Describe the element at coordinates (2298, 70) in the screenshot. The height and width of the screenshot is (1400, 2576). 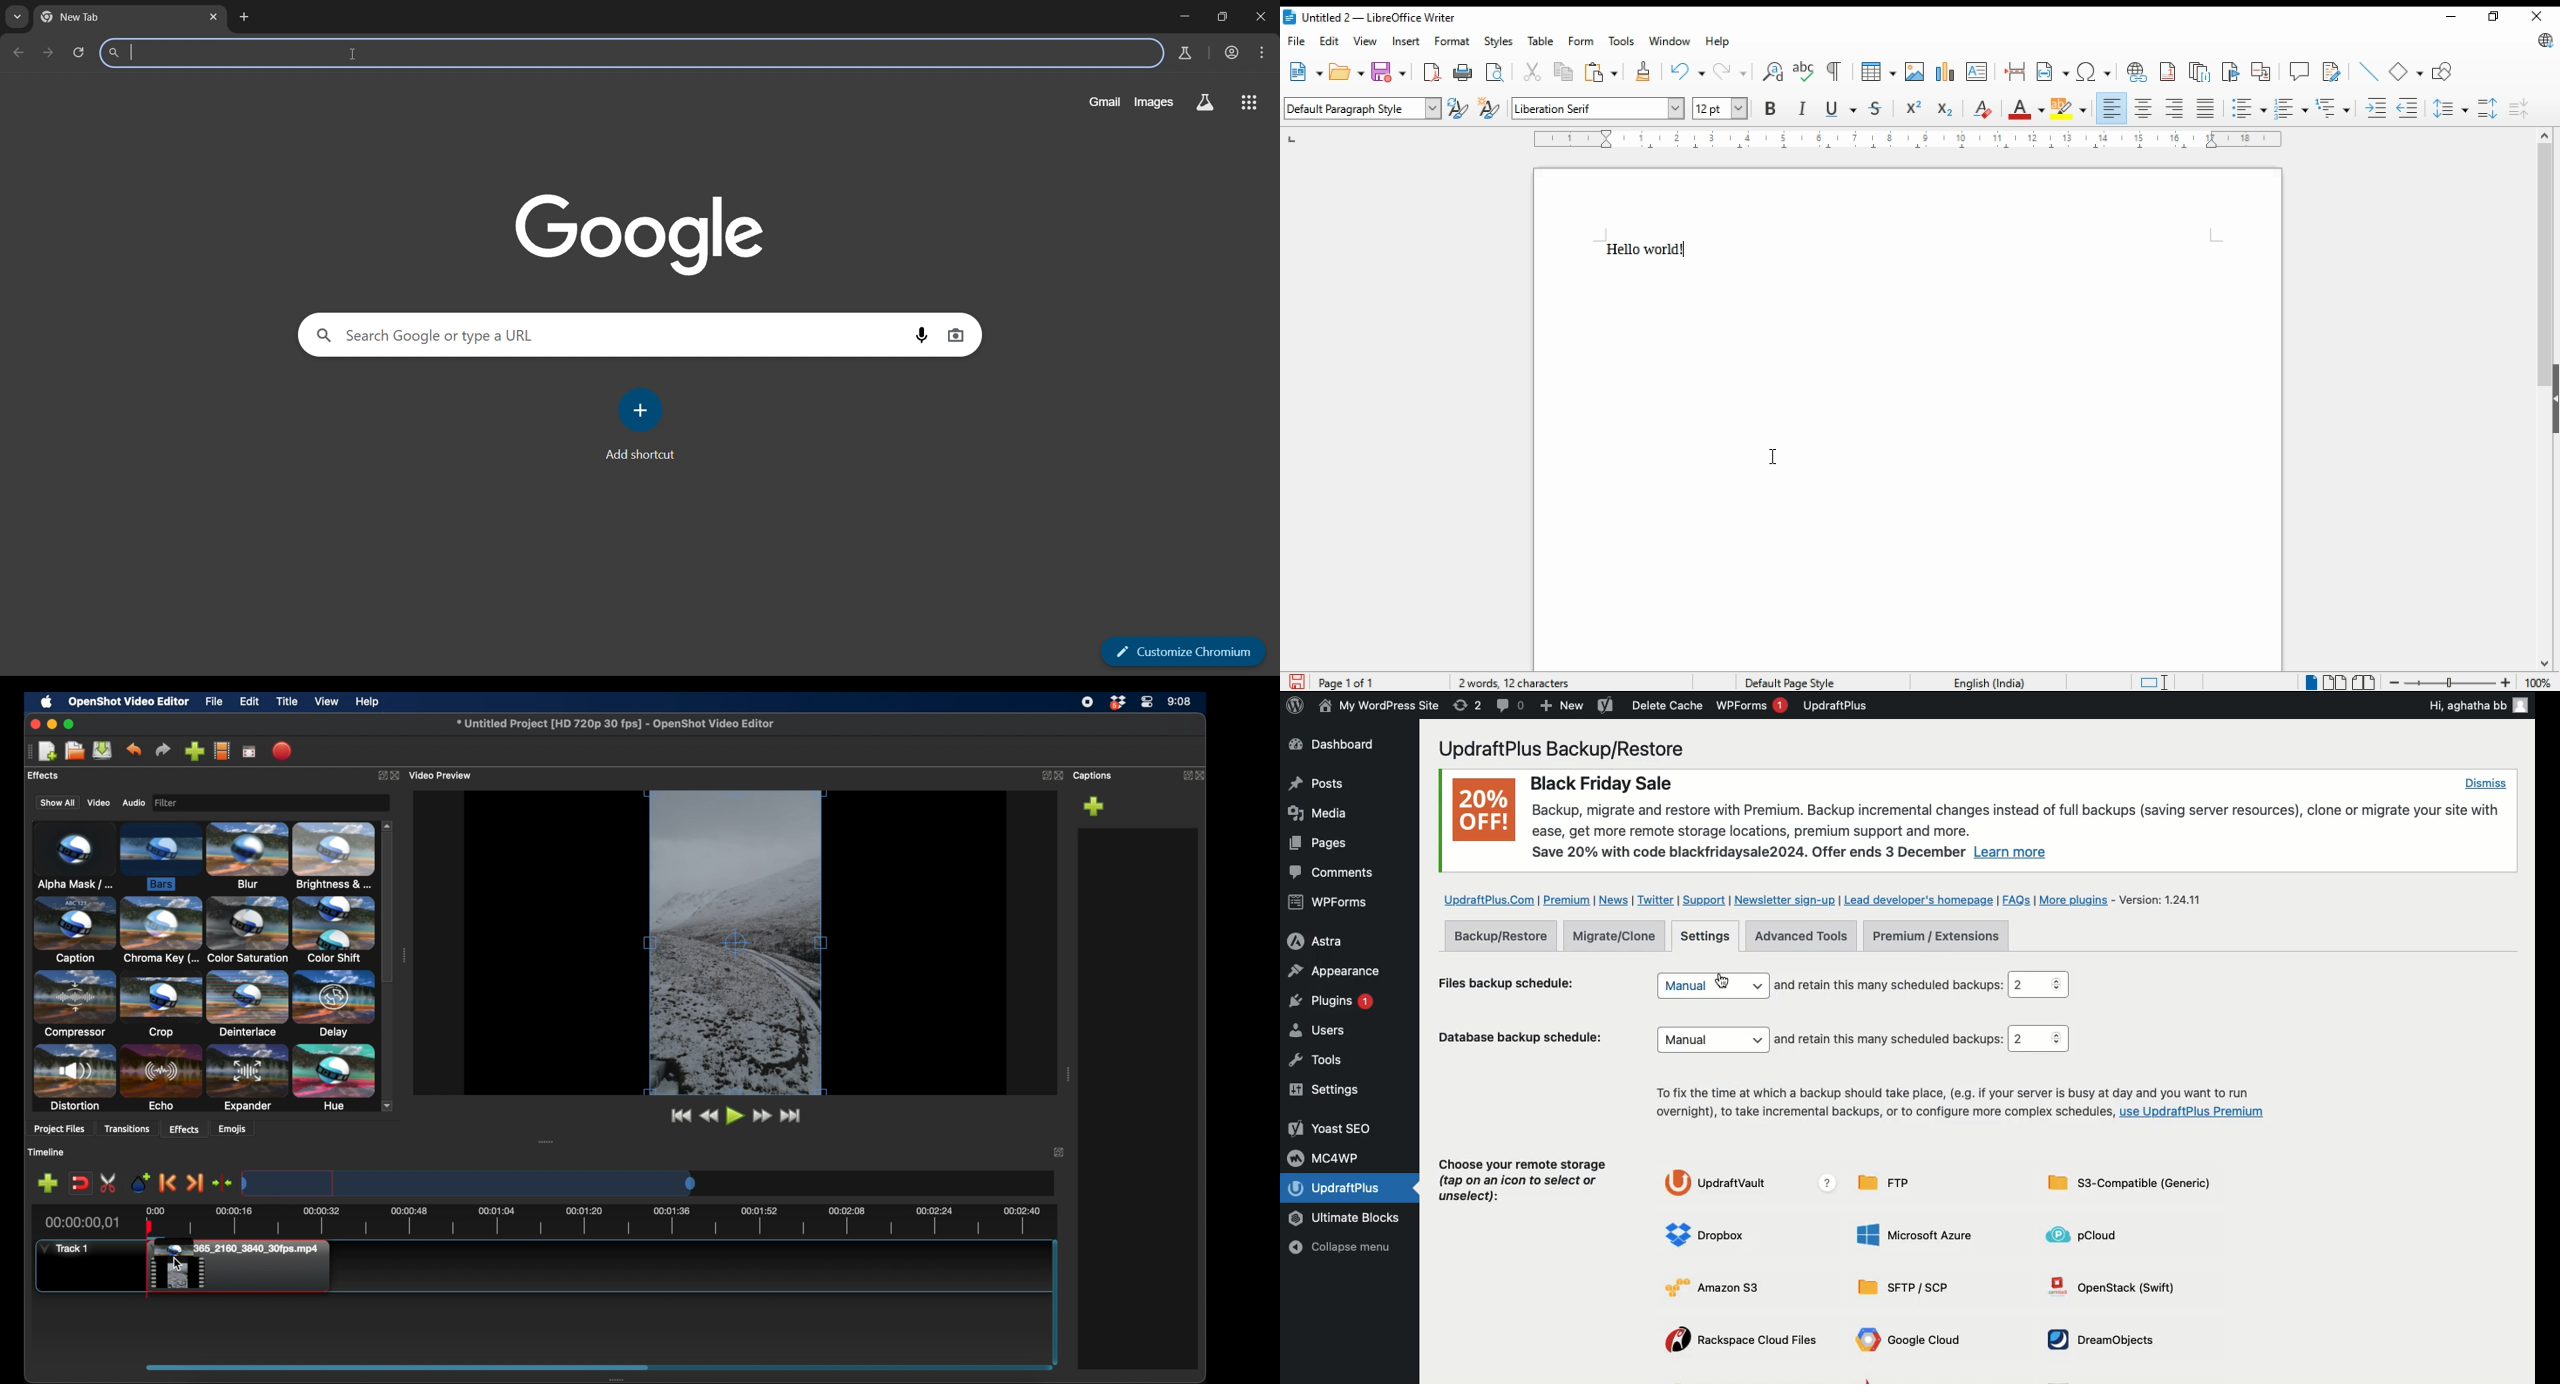
I see `insert comment` at that location.